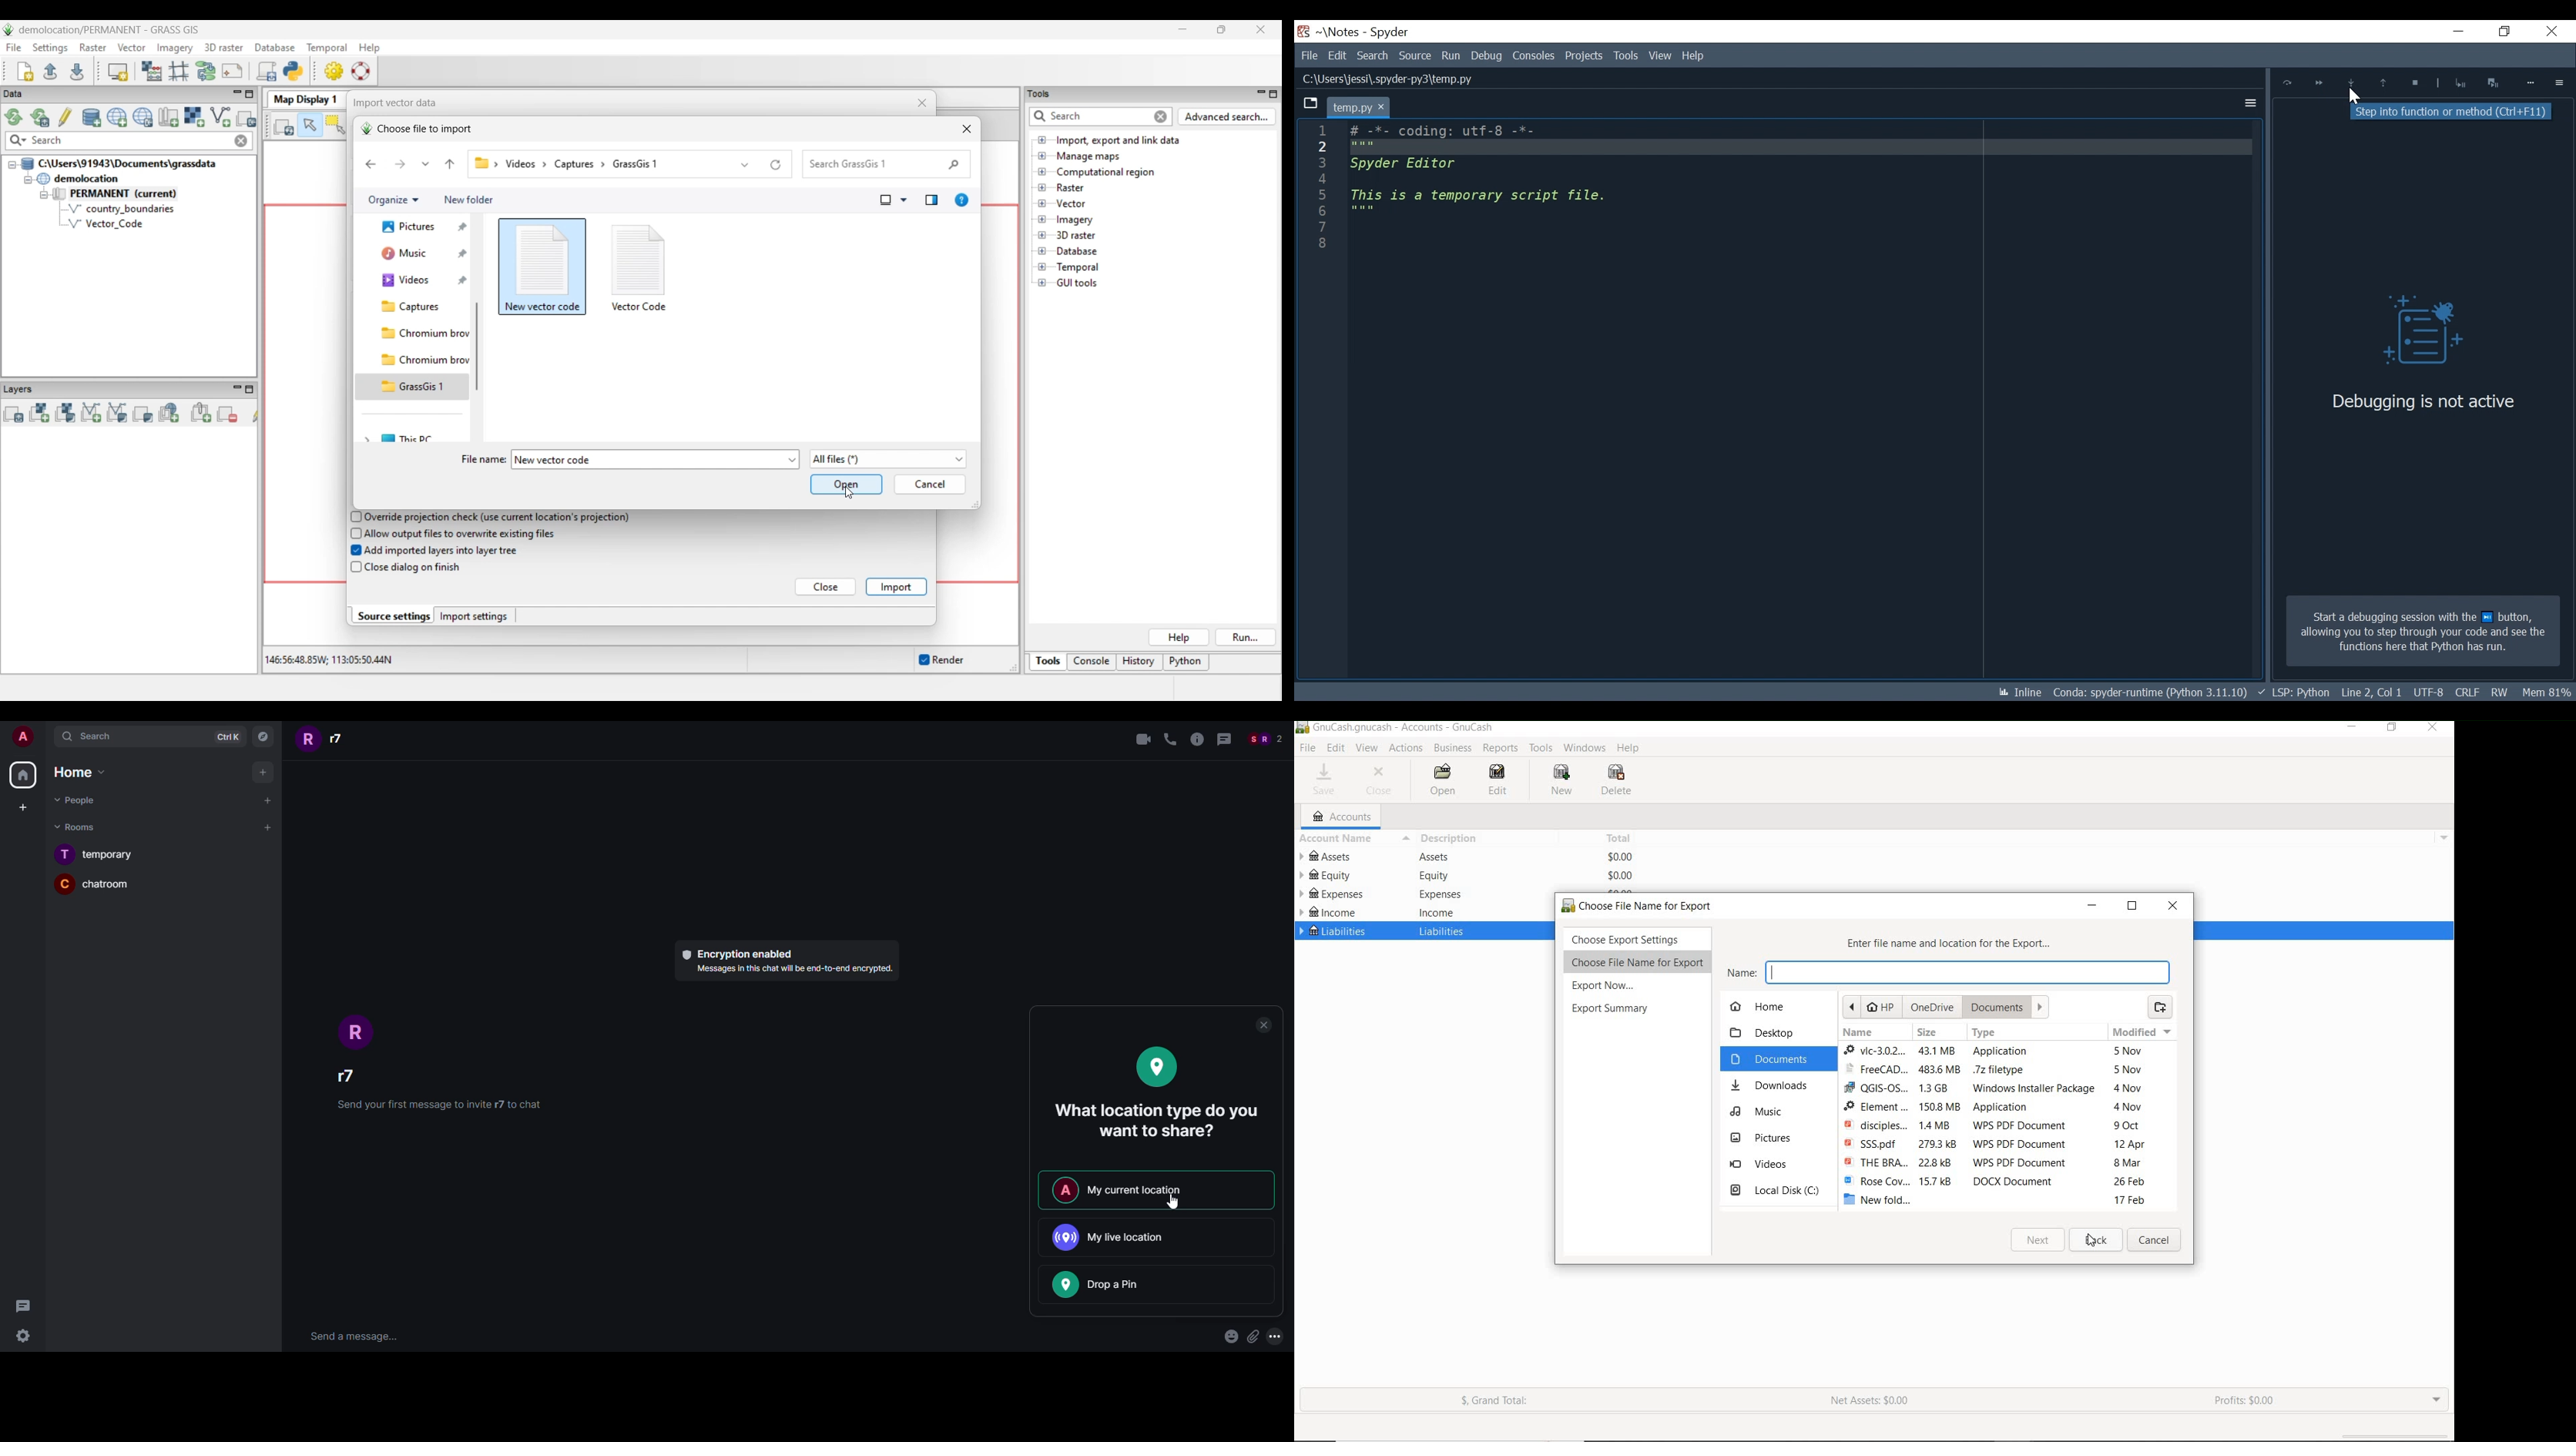  What do you see at coordinates (2093, 1243) in the screenshot?
I see `cursor` at bounding box center [2093, 1243].